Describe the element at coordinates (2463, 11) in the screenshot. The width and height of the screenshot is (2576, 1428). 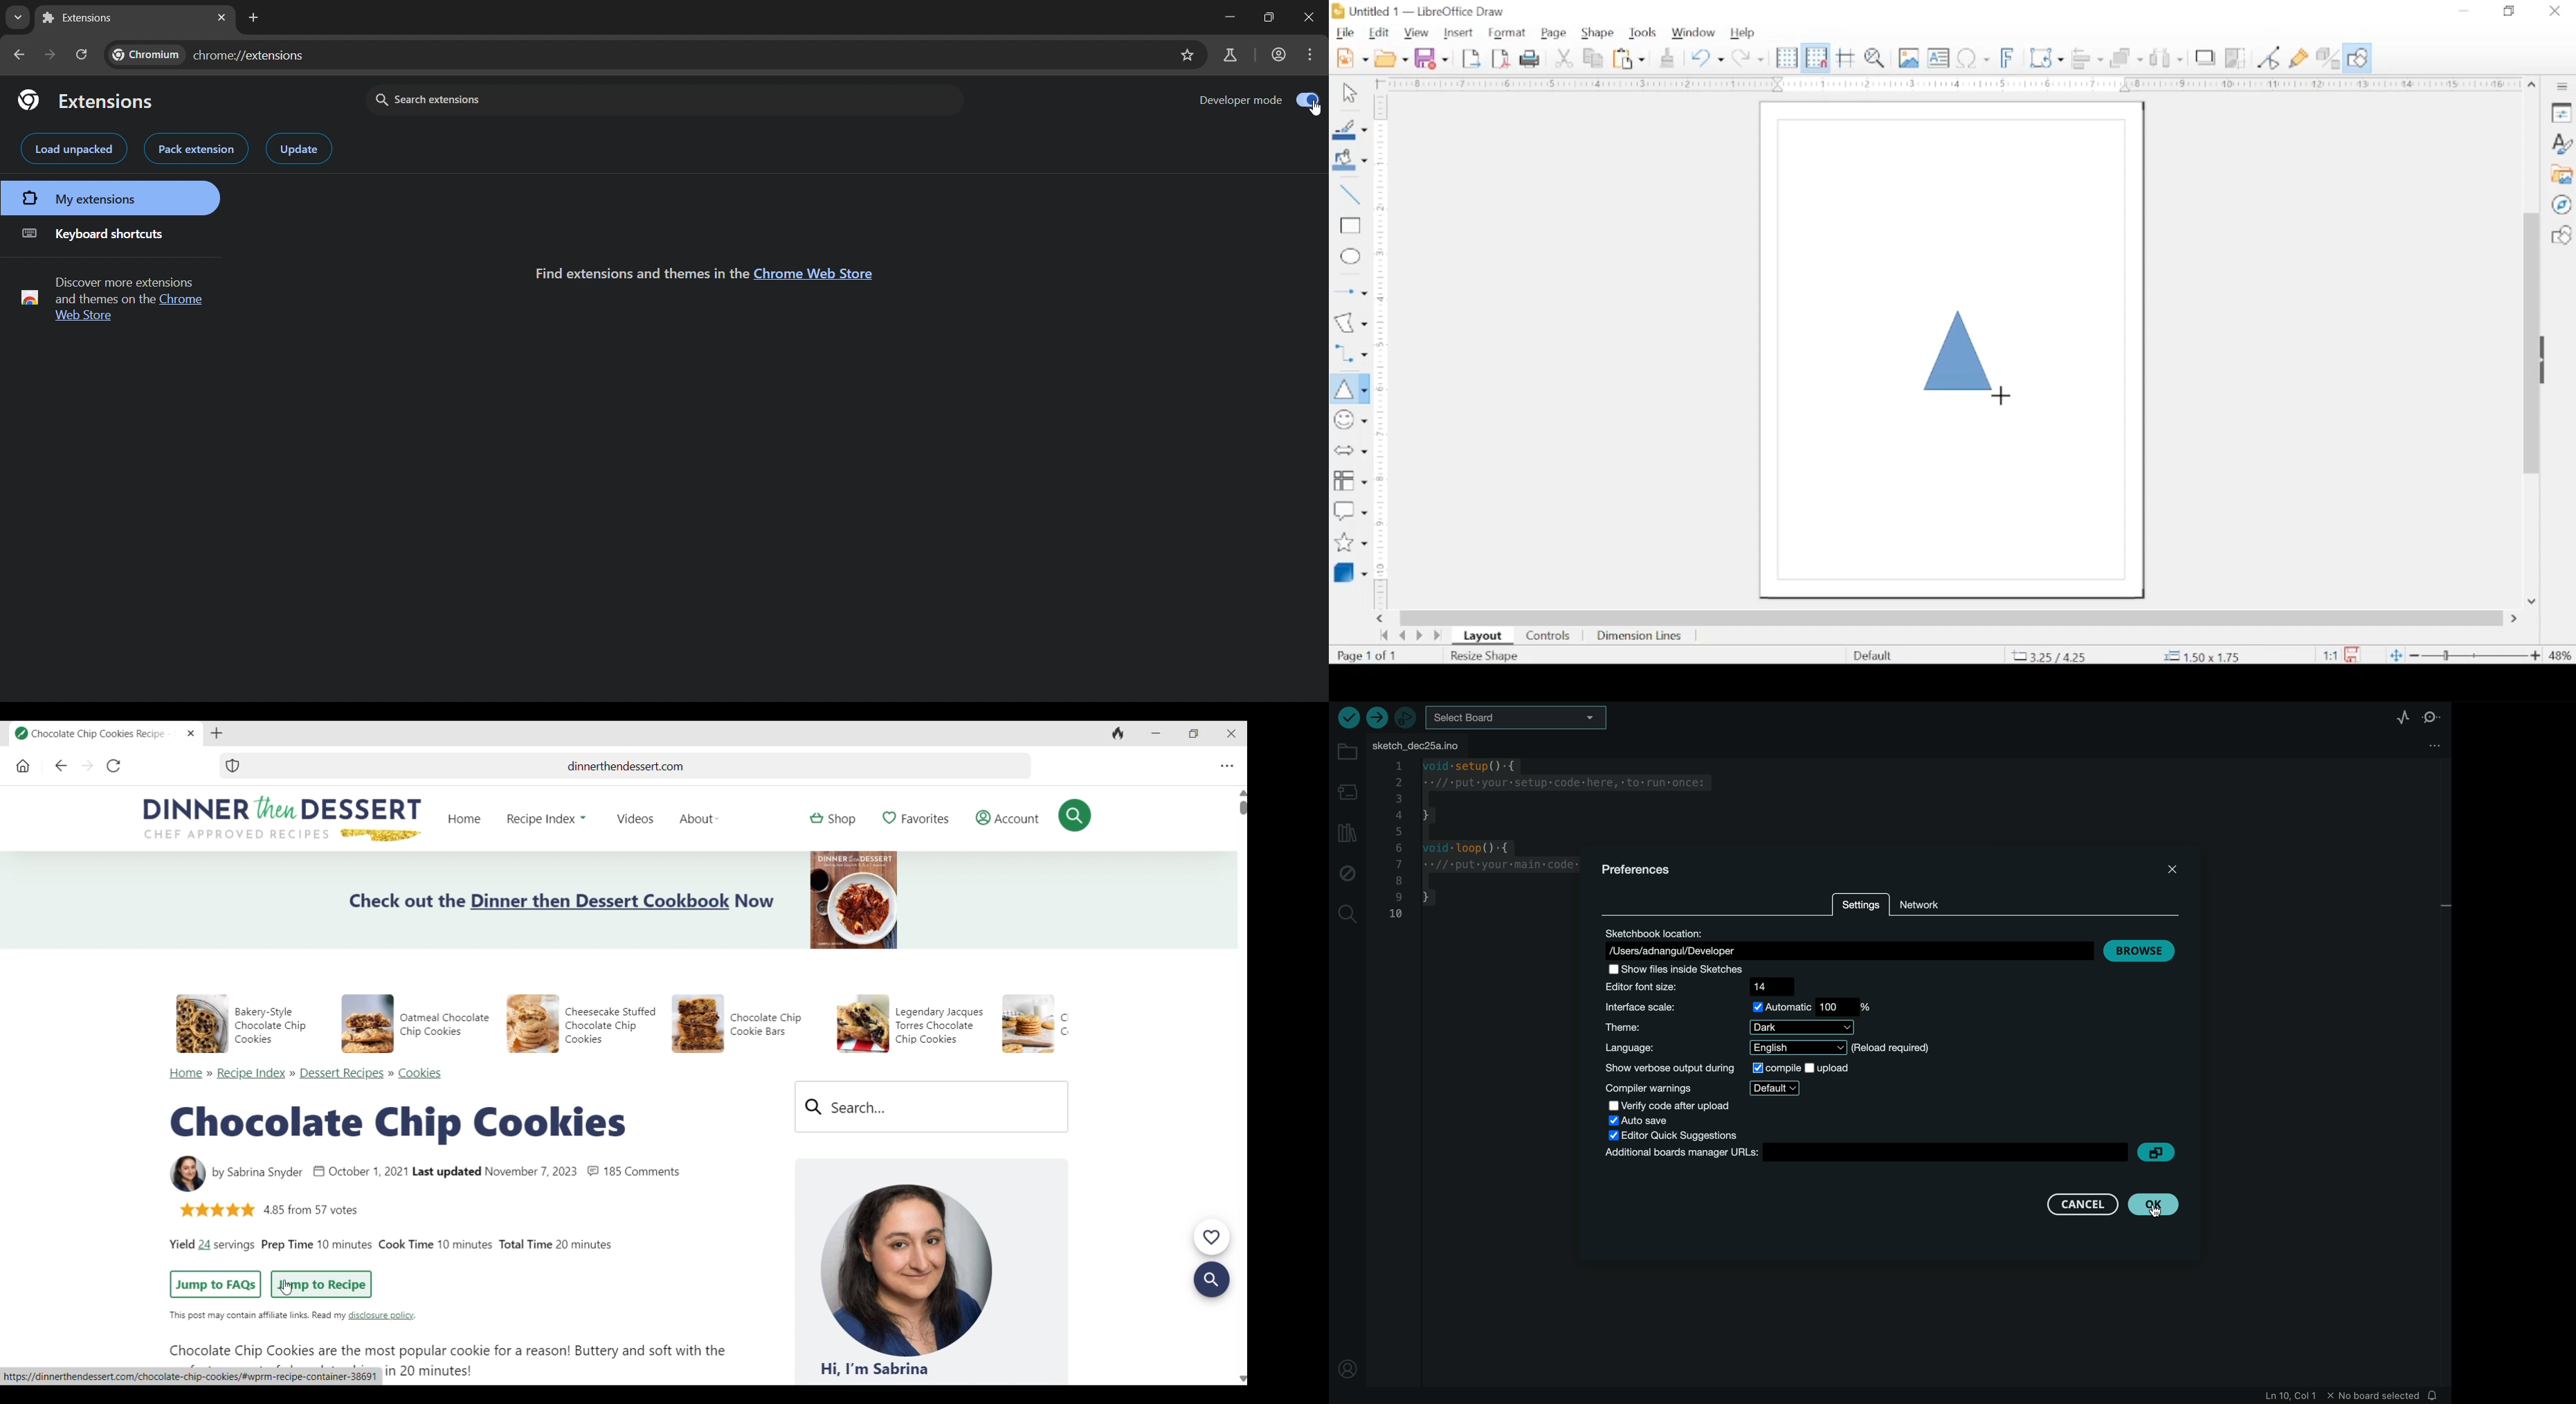
I see `minimize` at that location.